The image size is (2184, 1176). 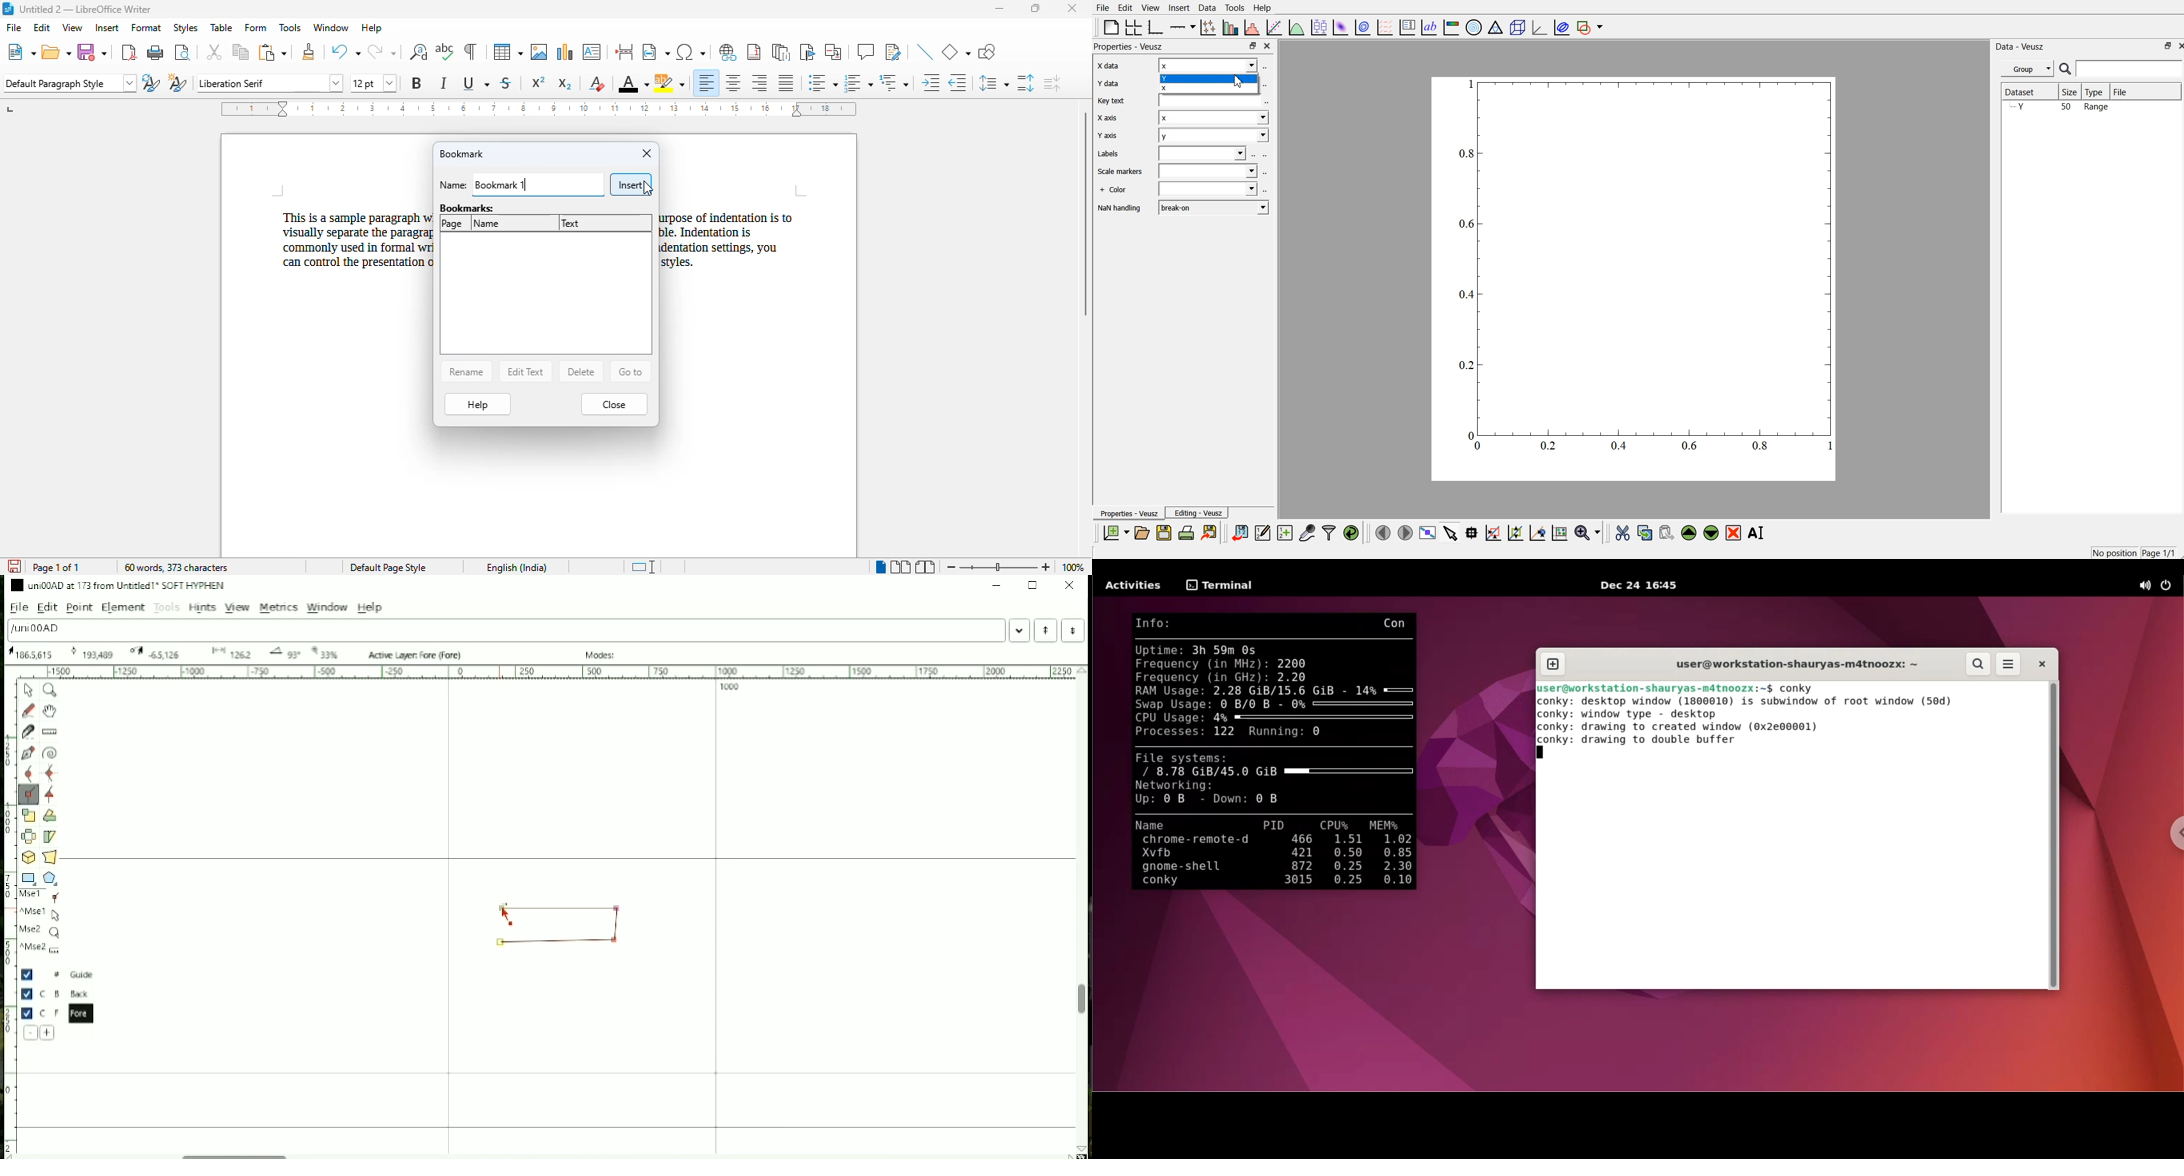 I want to click on capture remote data, so click(x=1307, y=533).